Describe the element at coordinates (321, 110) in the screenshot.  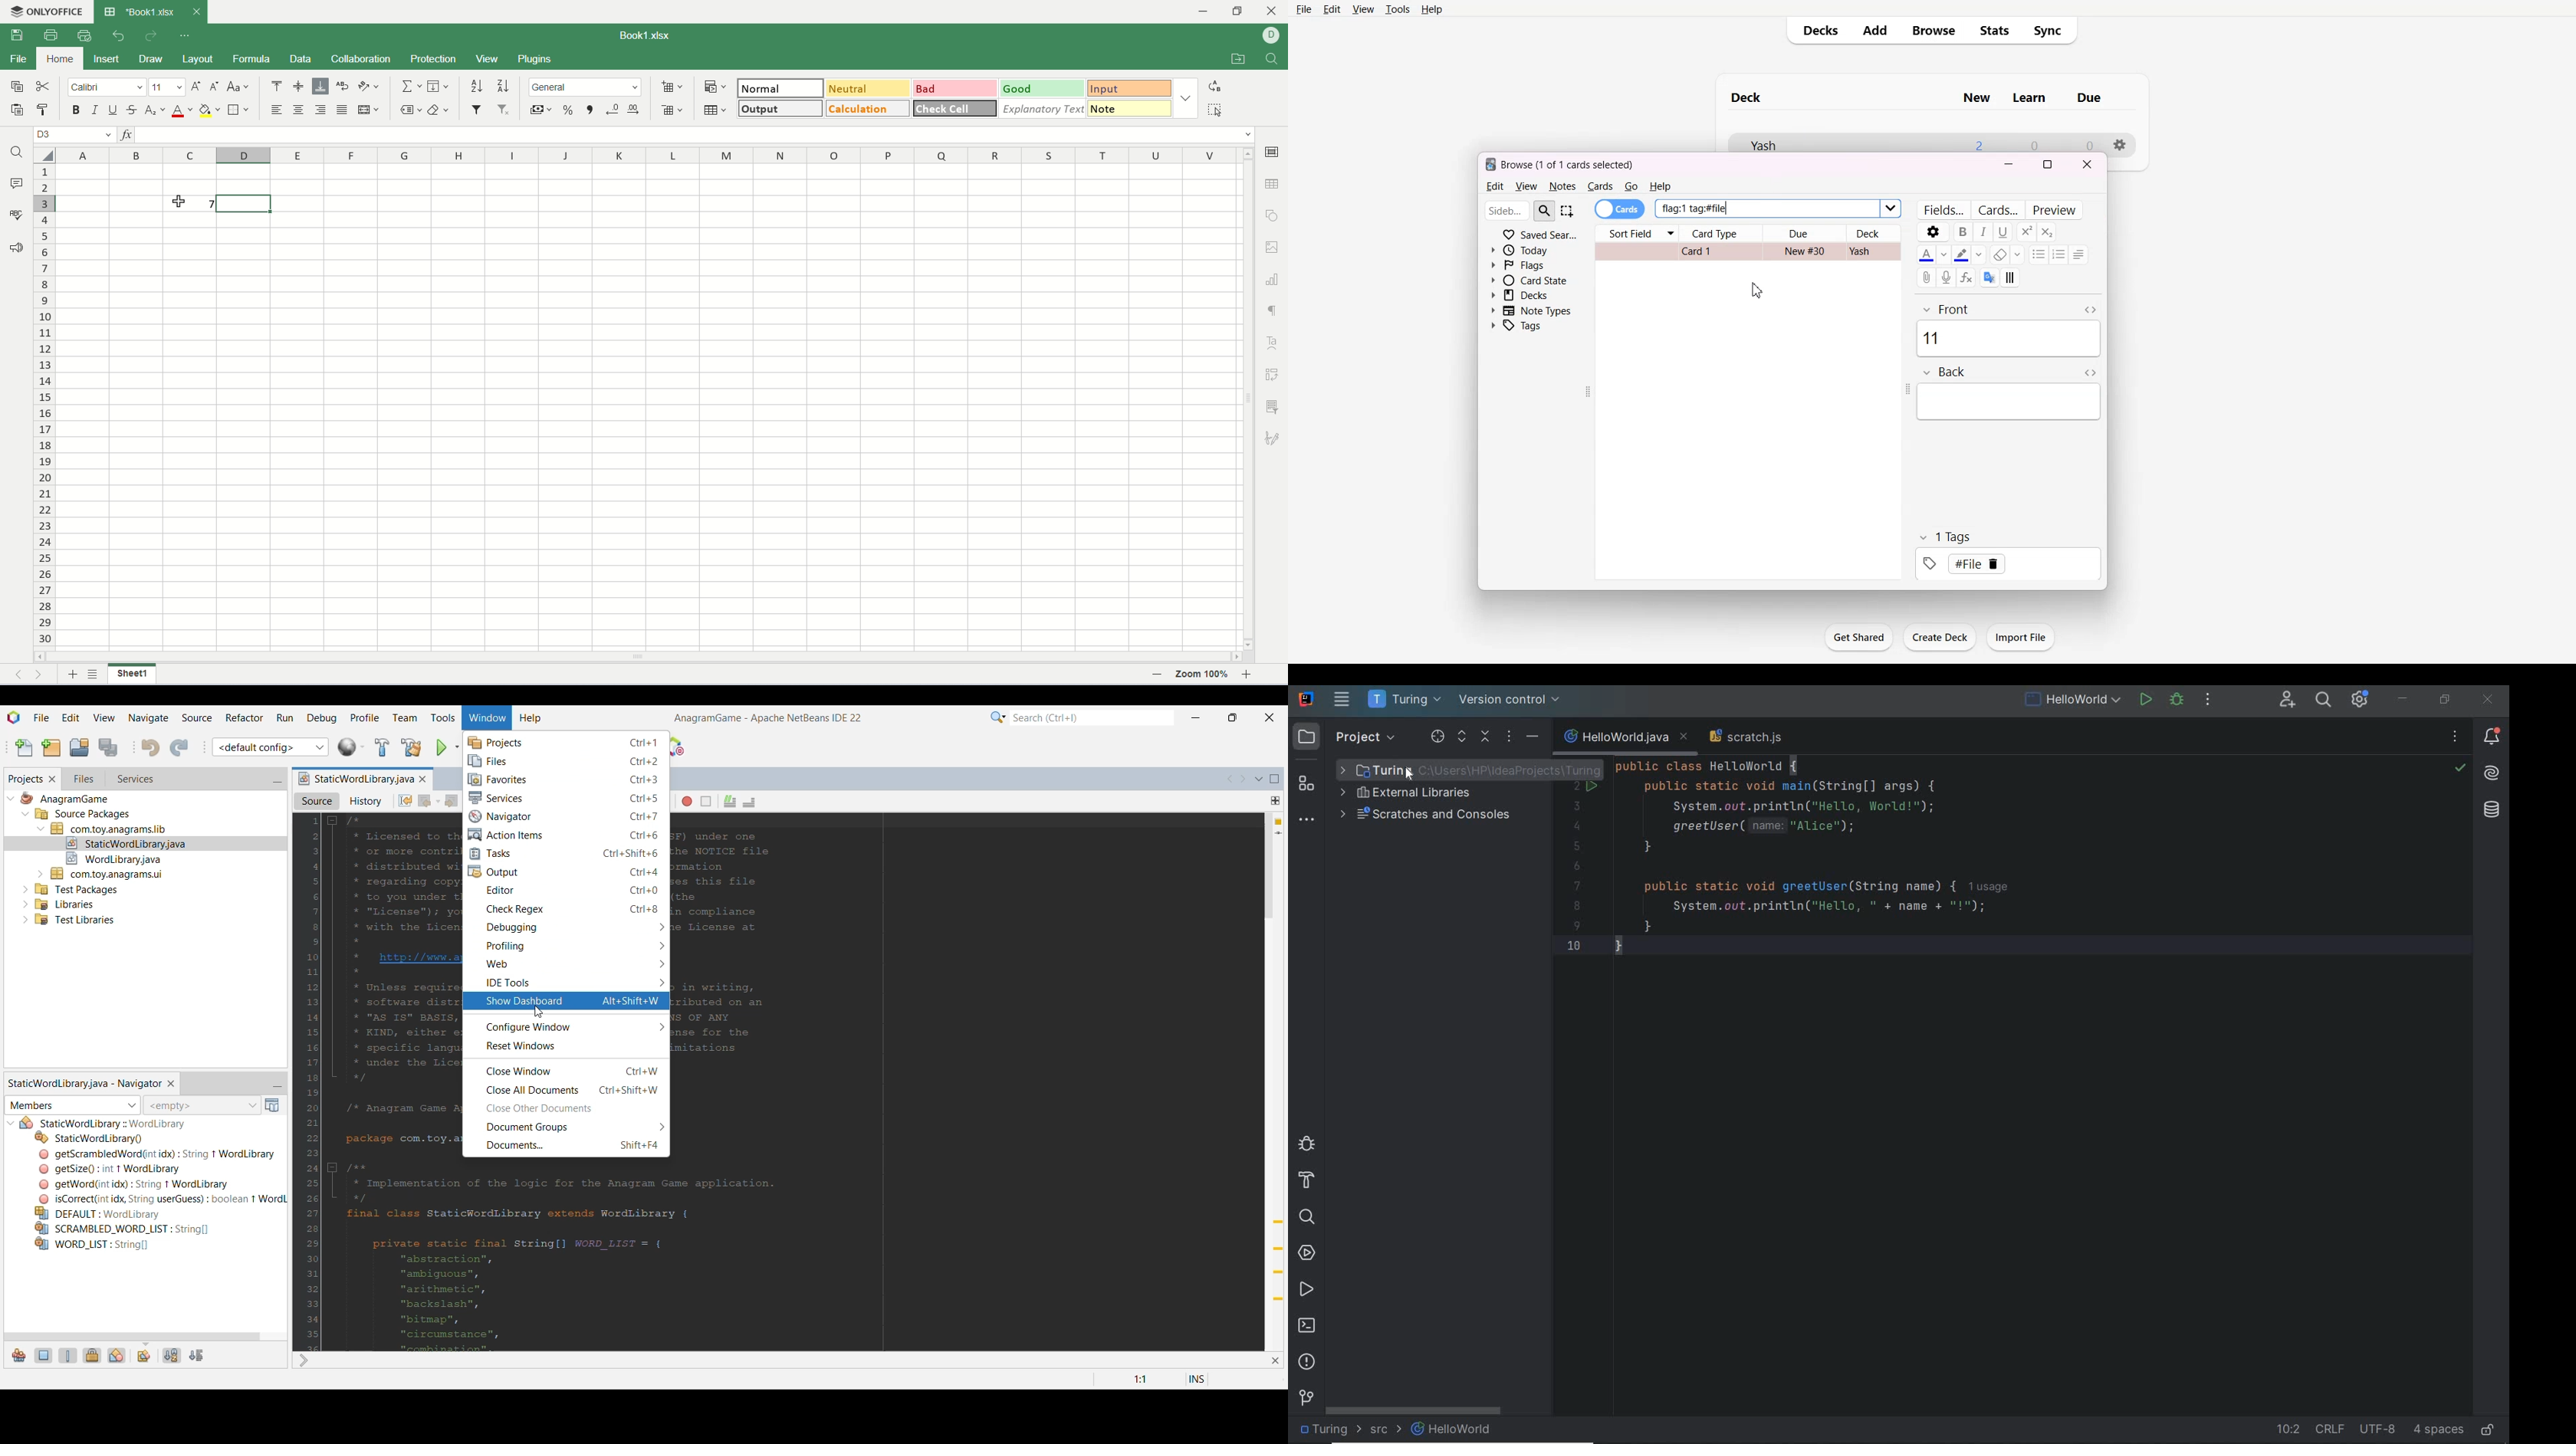
I see `align right` at that location.